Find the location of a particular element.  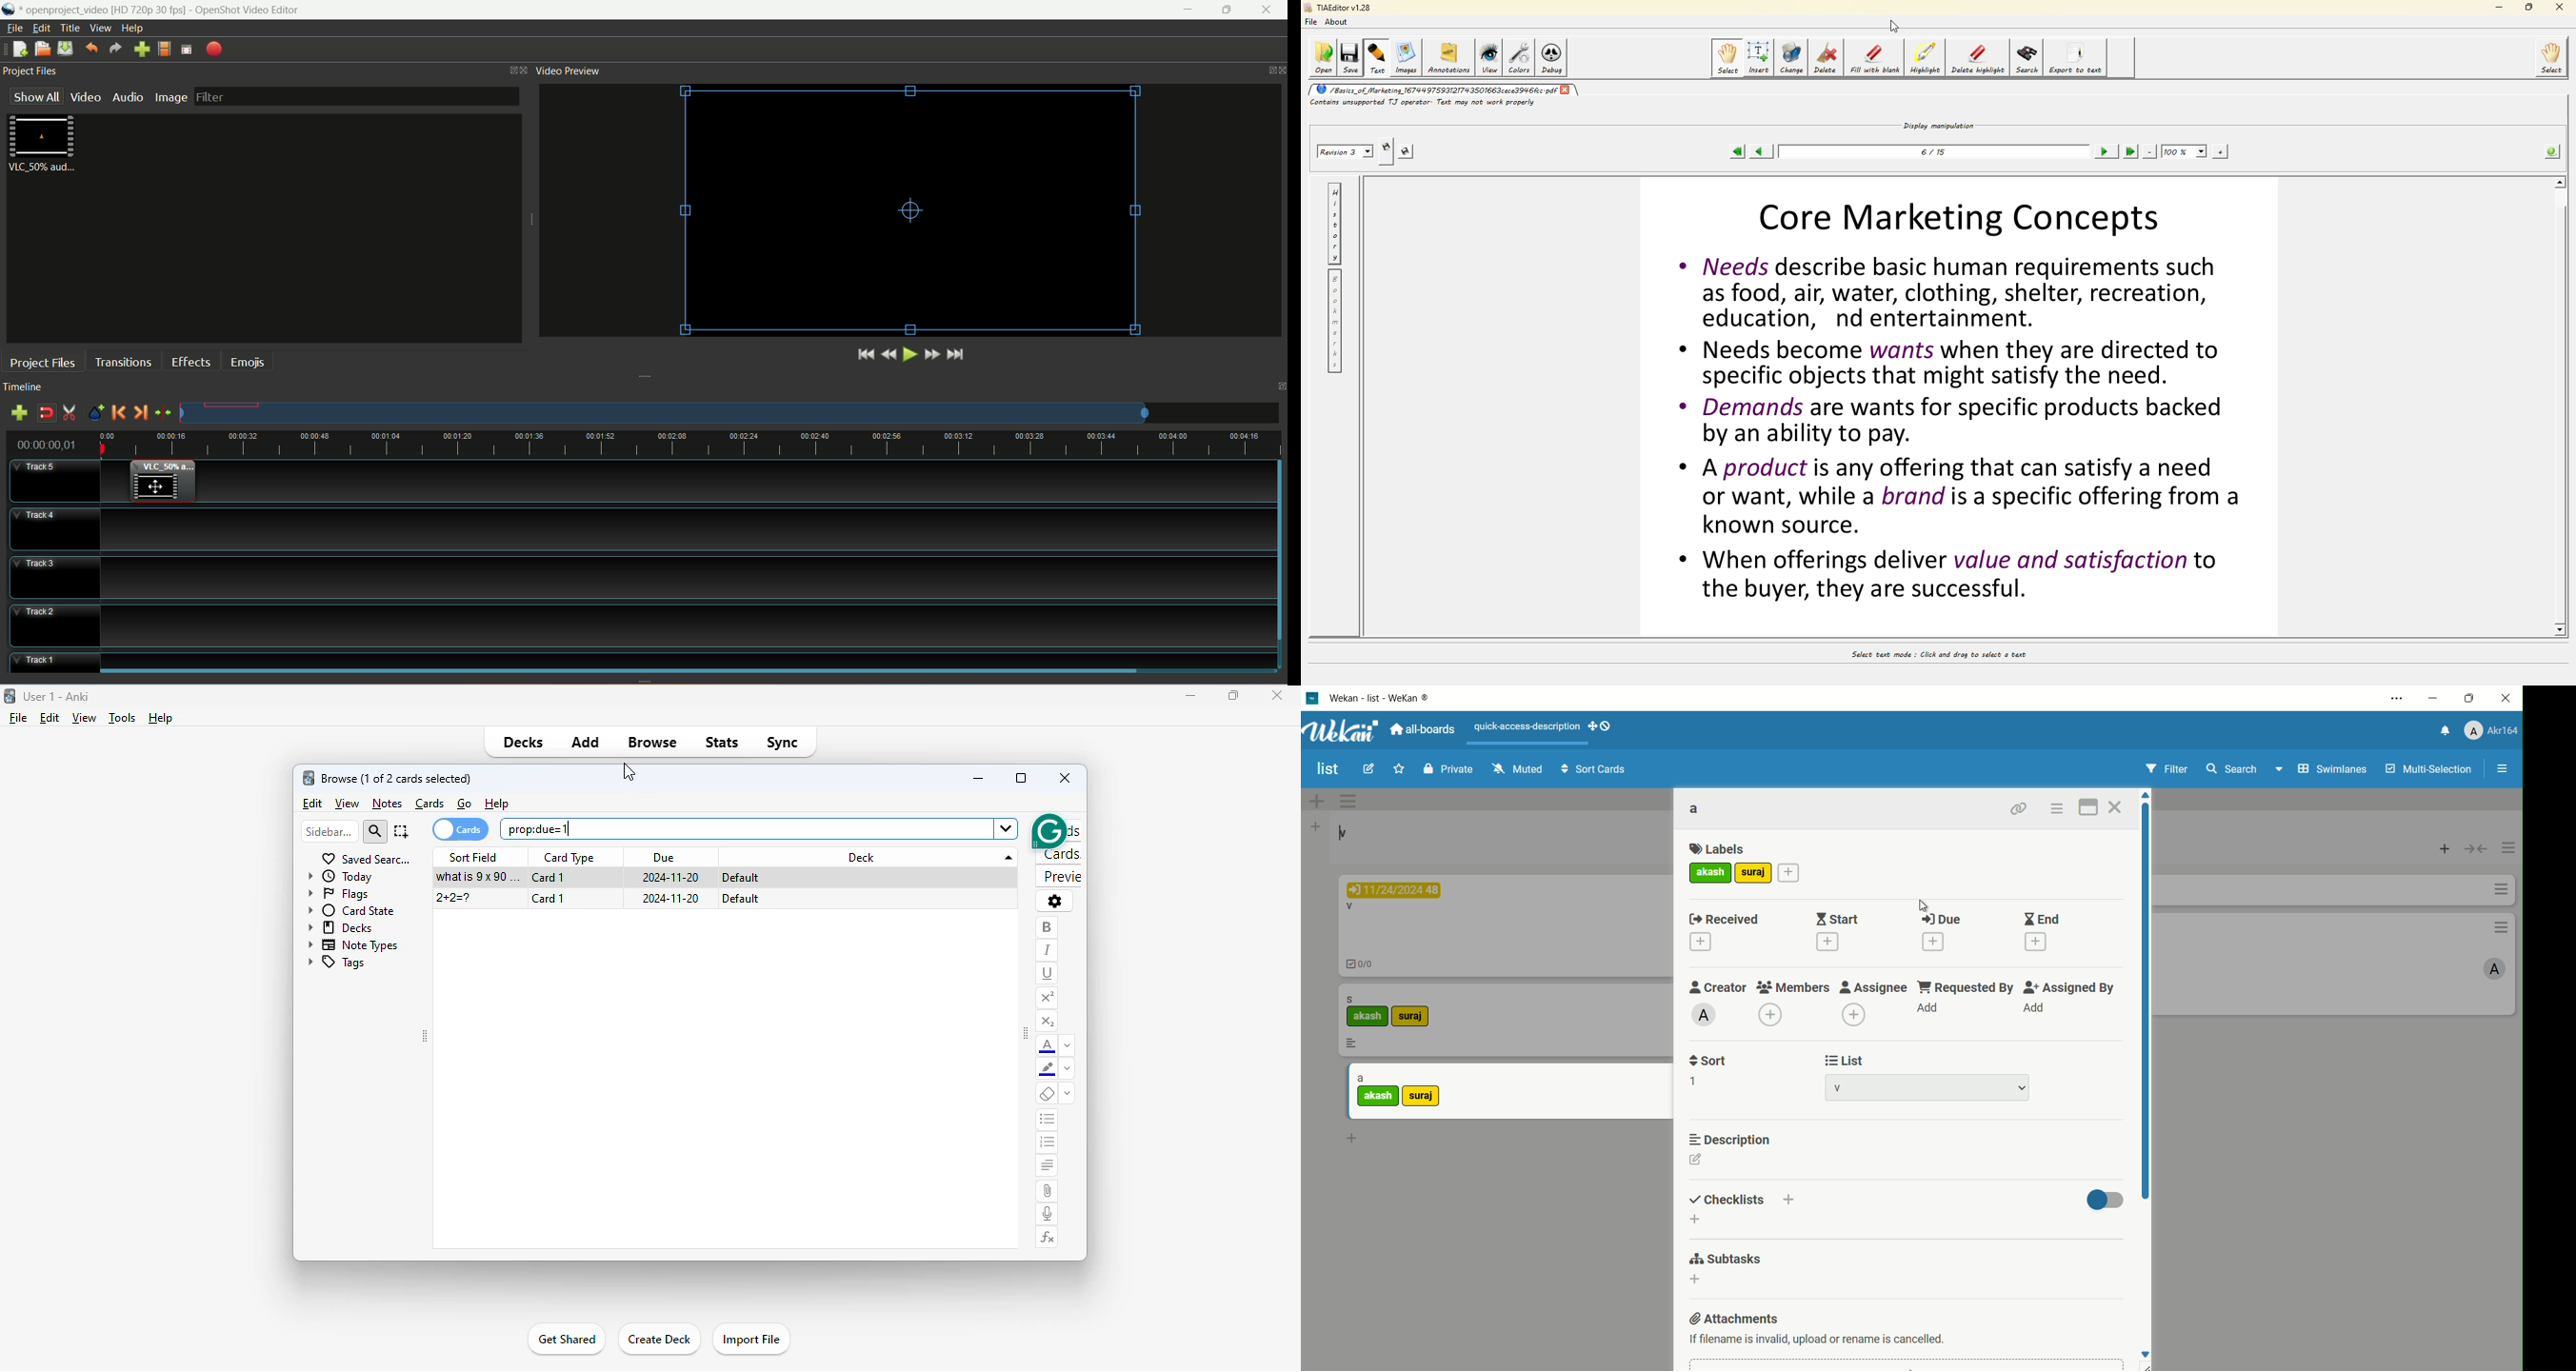

options is located at coordinates (1055, 902).